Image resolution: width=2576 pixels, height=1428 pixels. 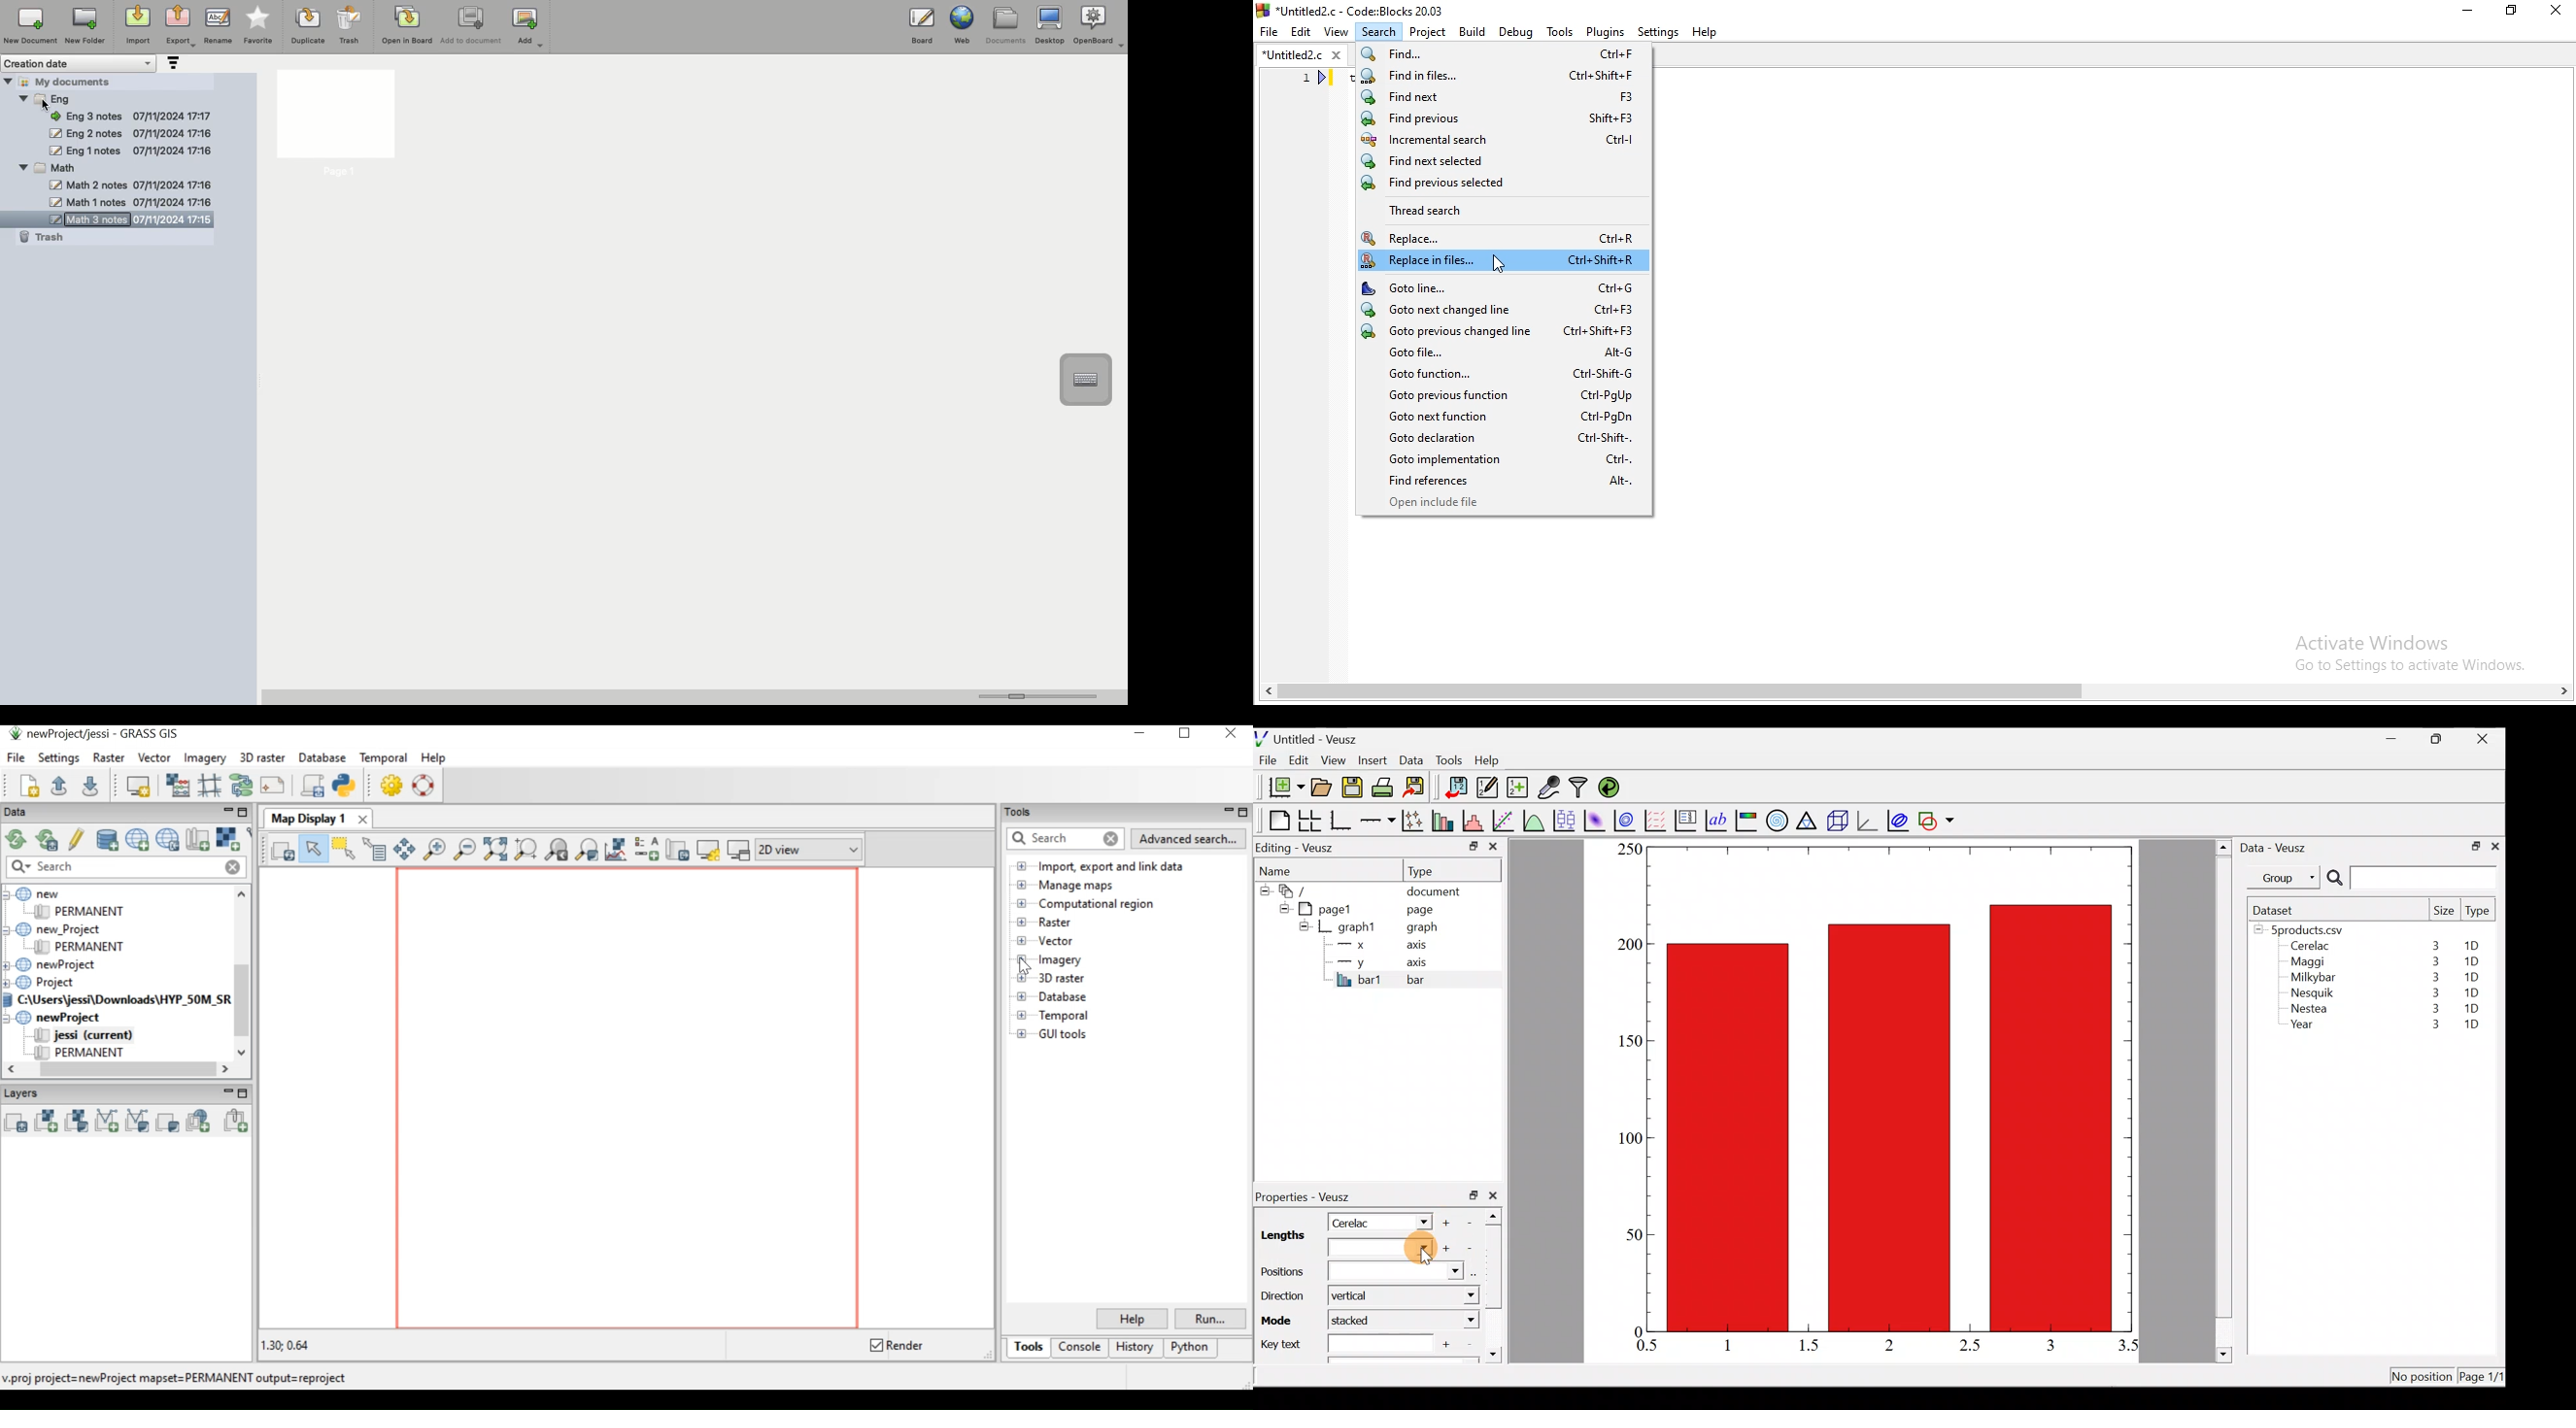 What do you see at coordinates (2479, 914) in the screenshot?
I see `Type` at bounding box center [2479, 914].